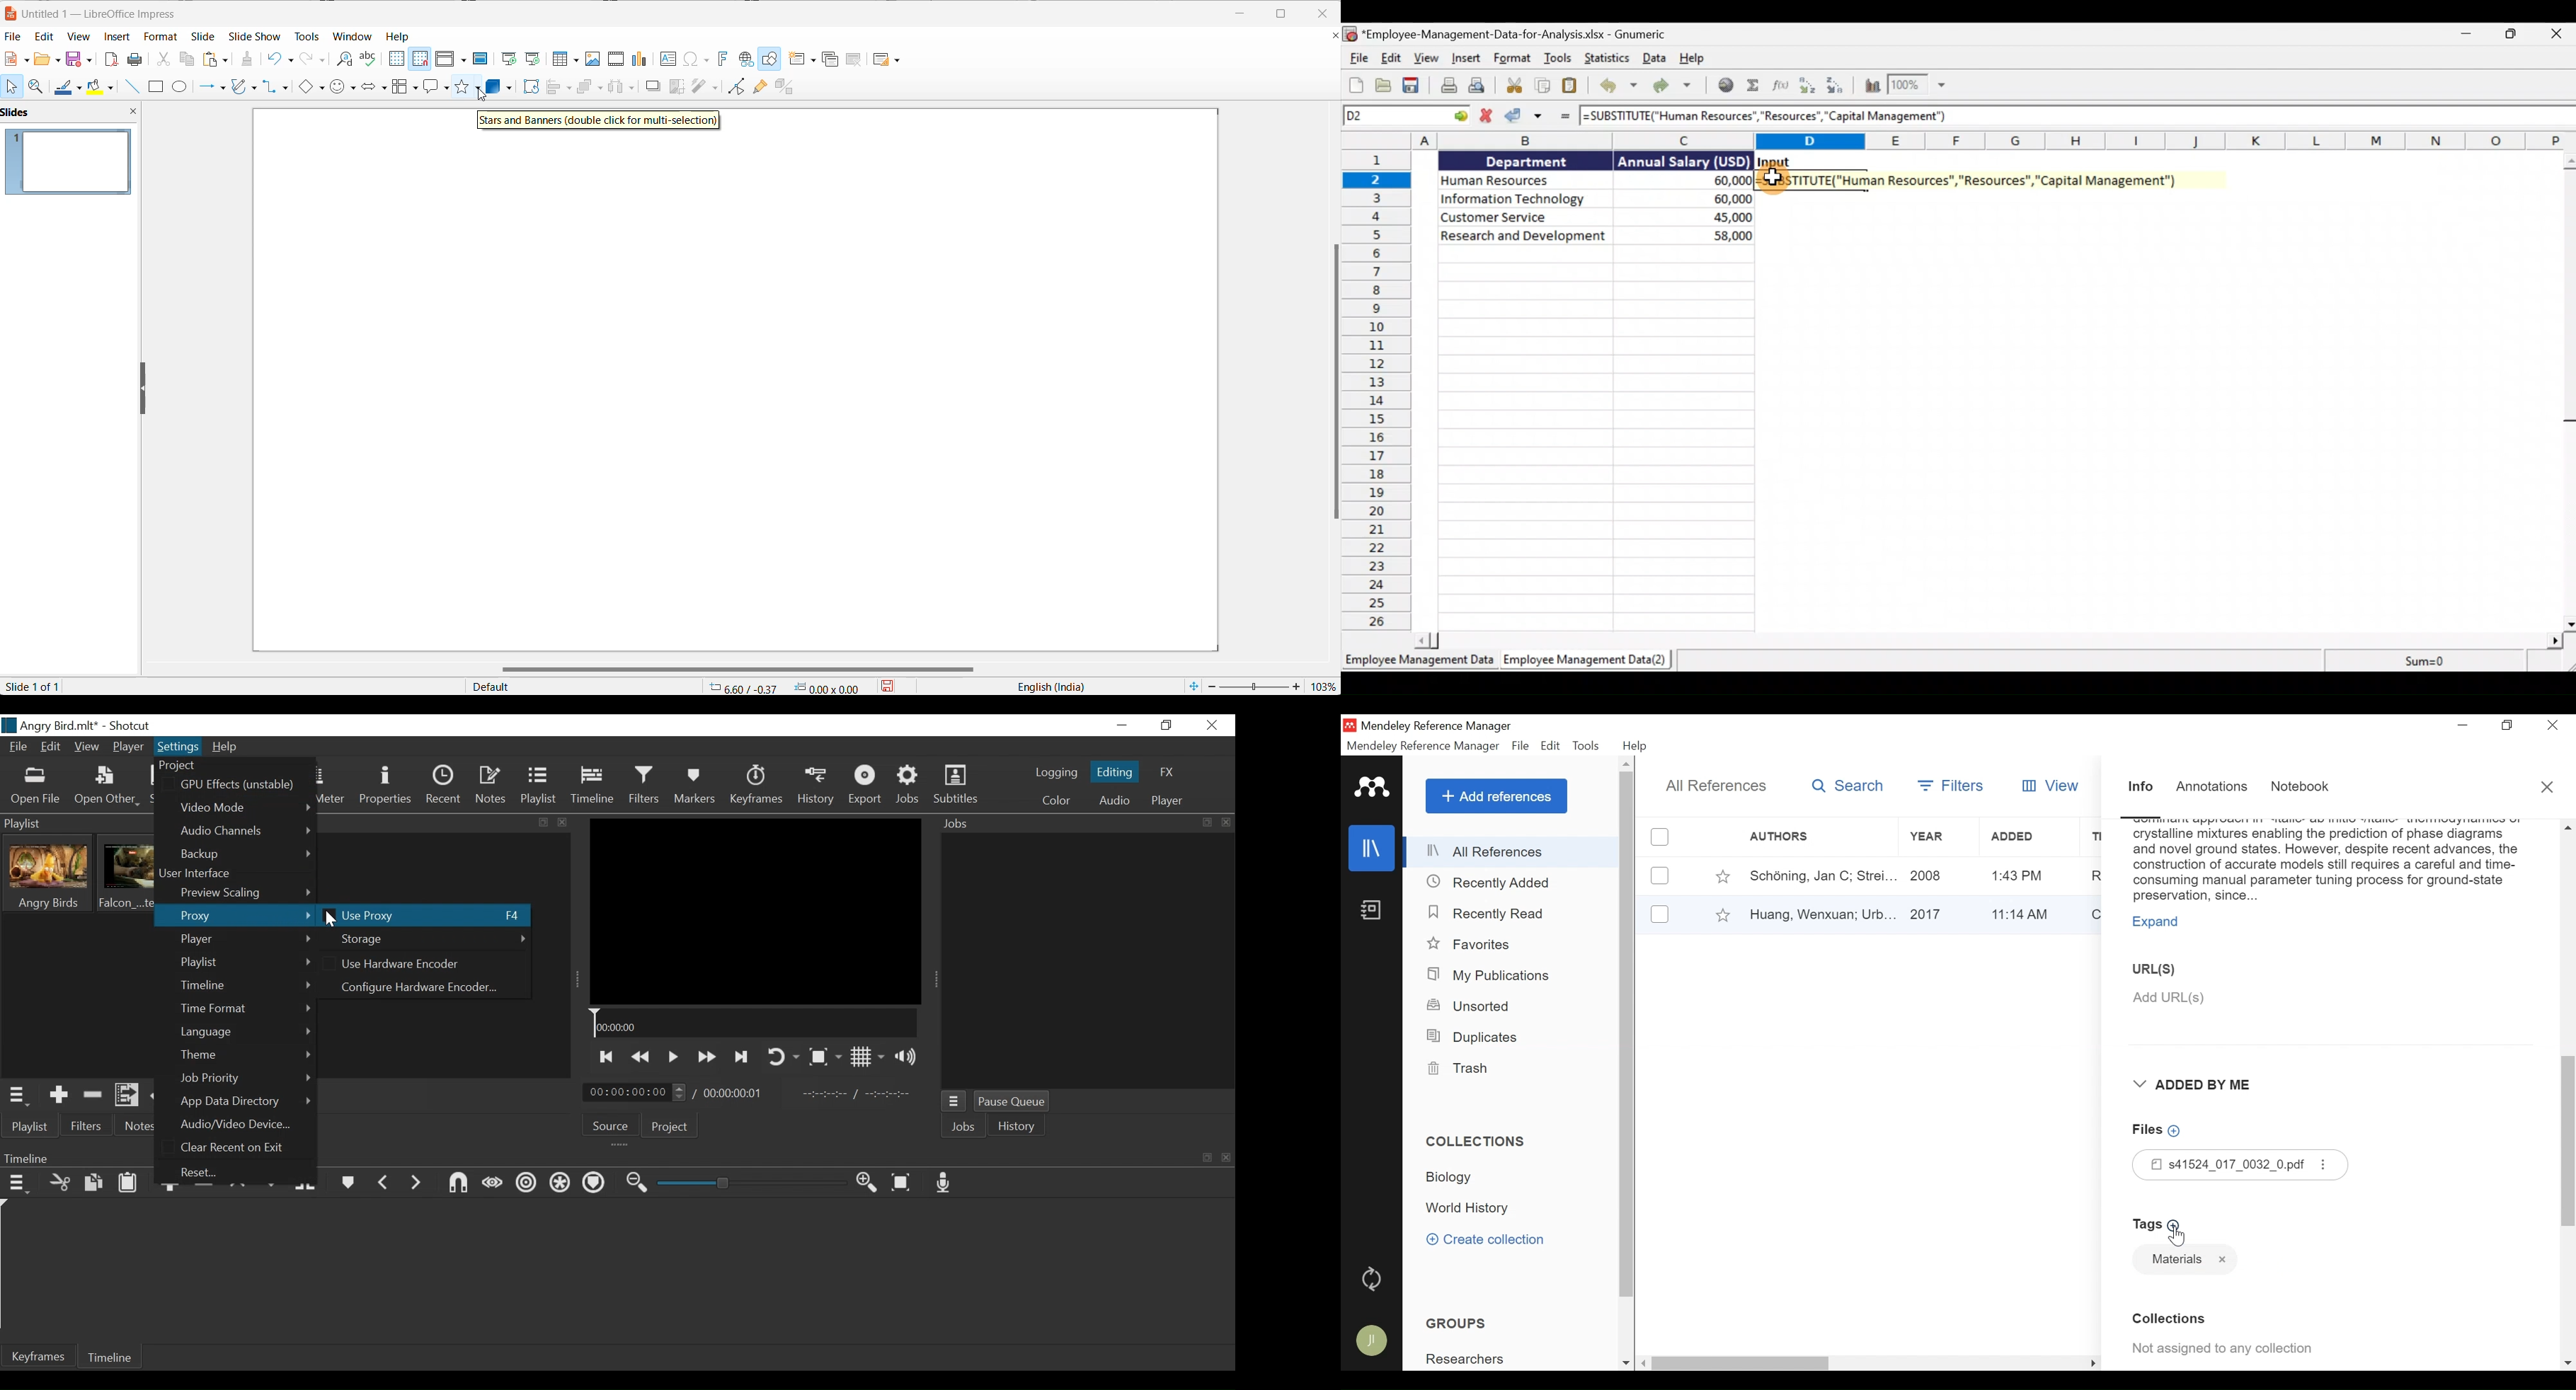 The height and width of the screenshot is (1400, 2576). I want to click on Added, so click(2026, 837).